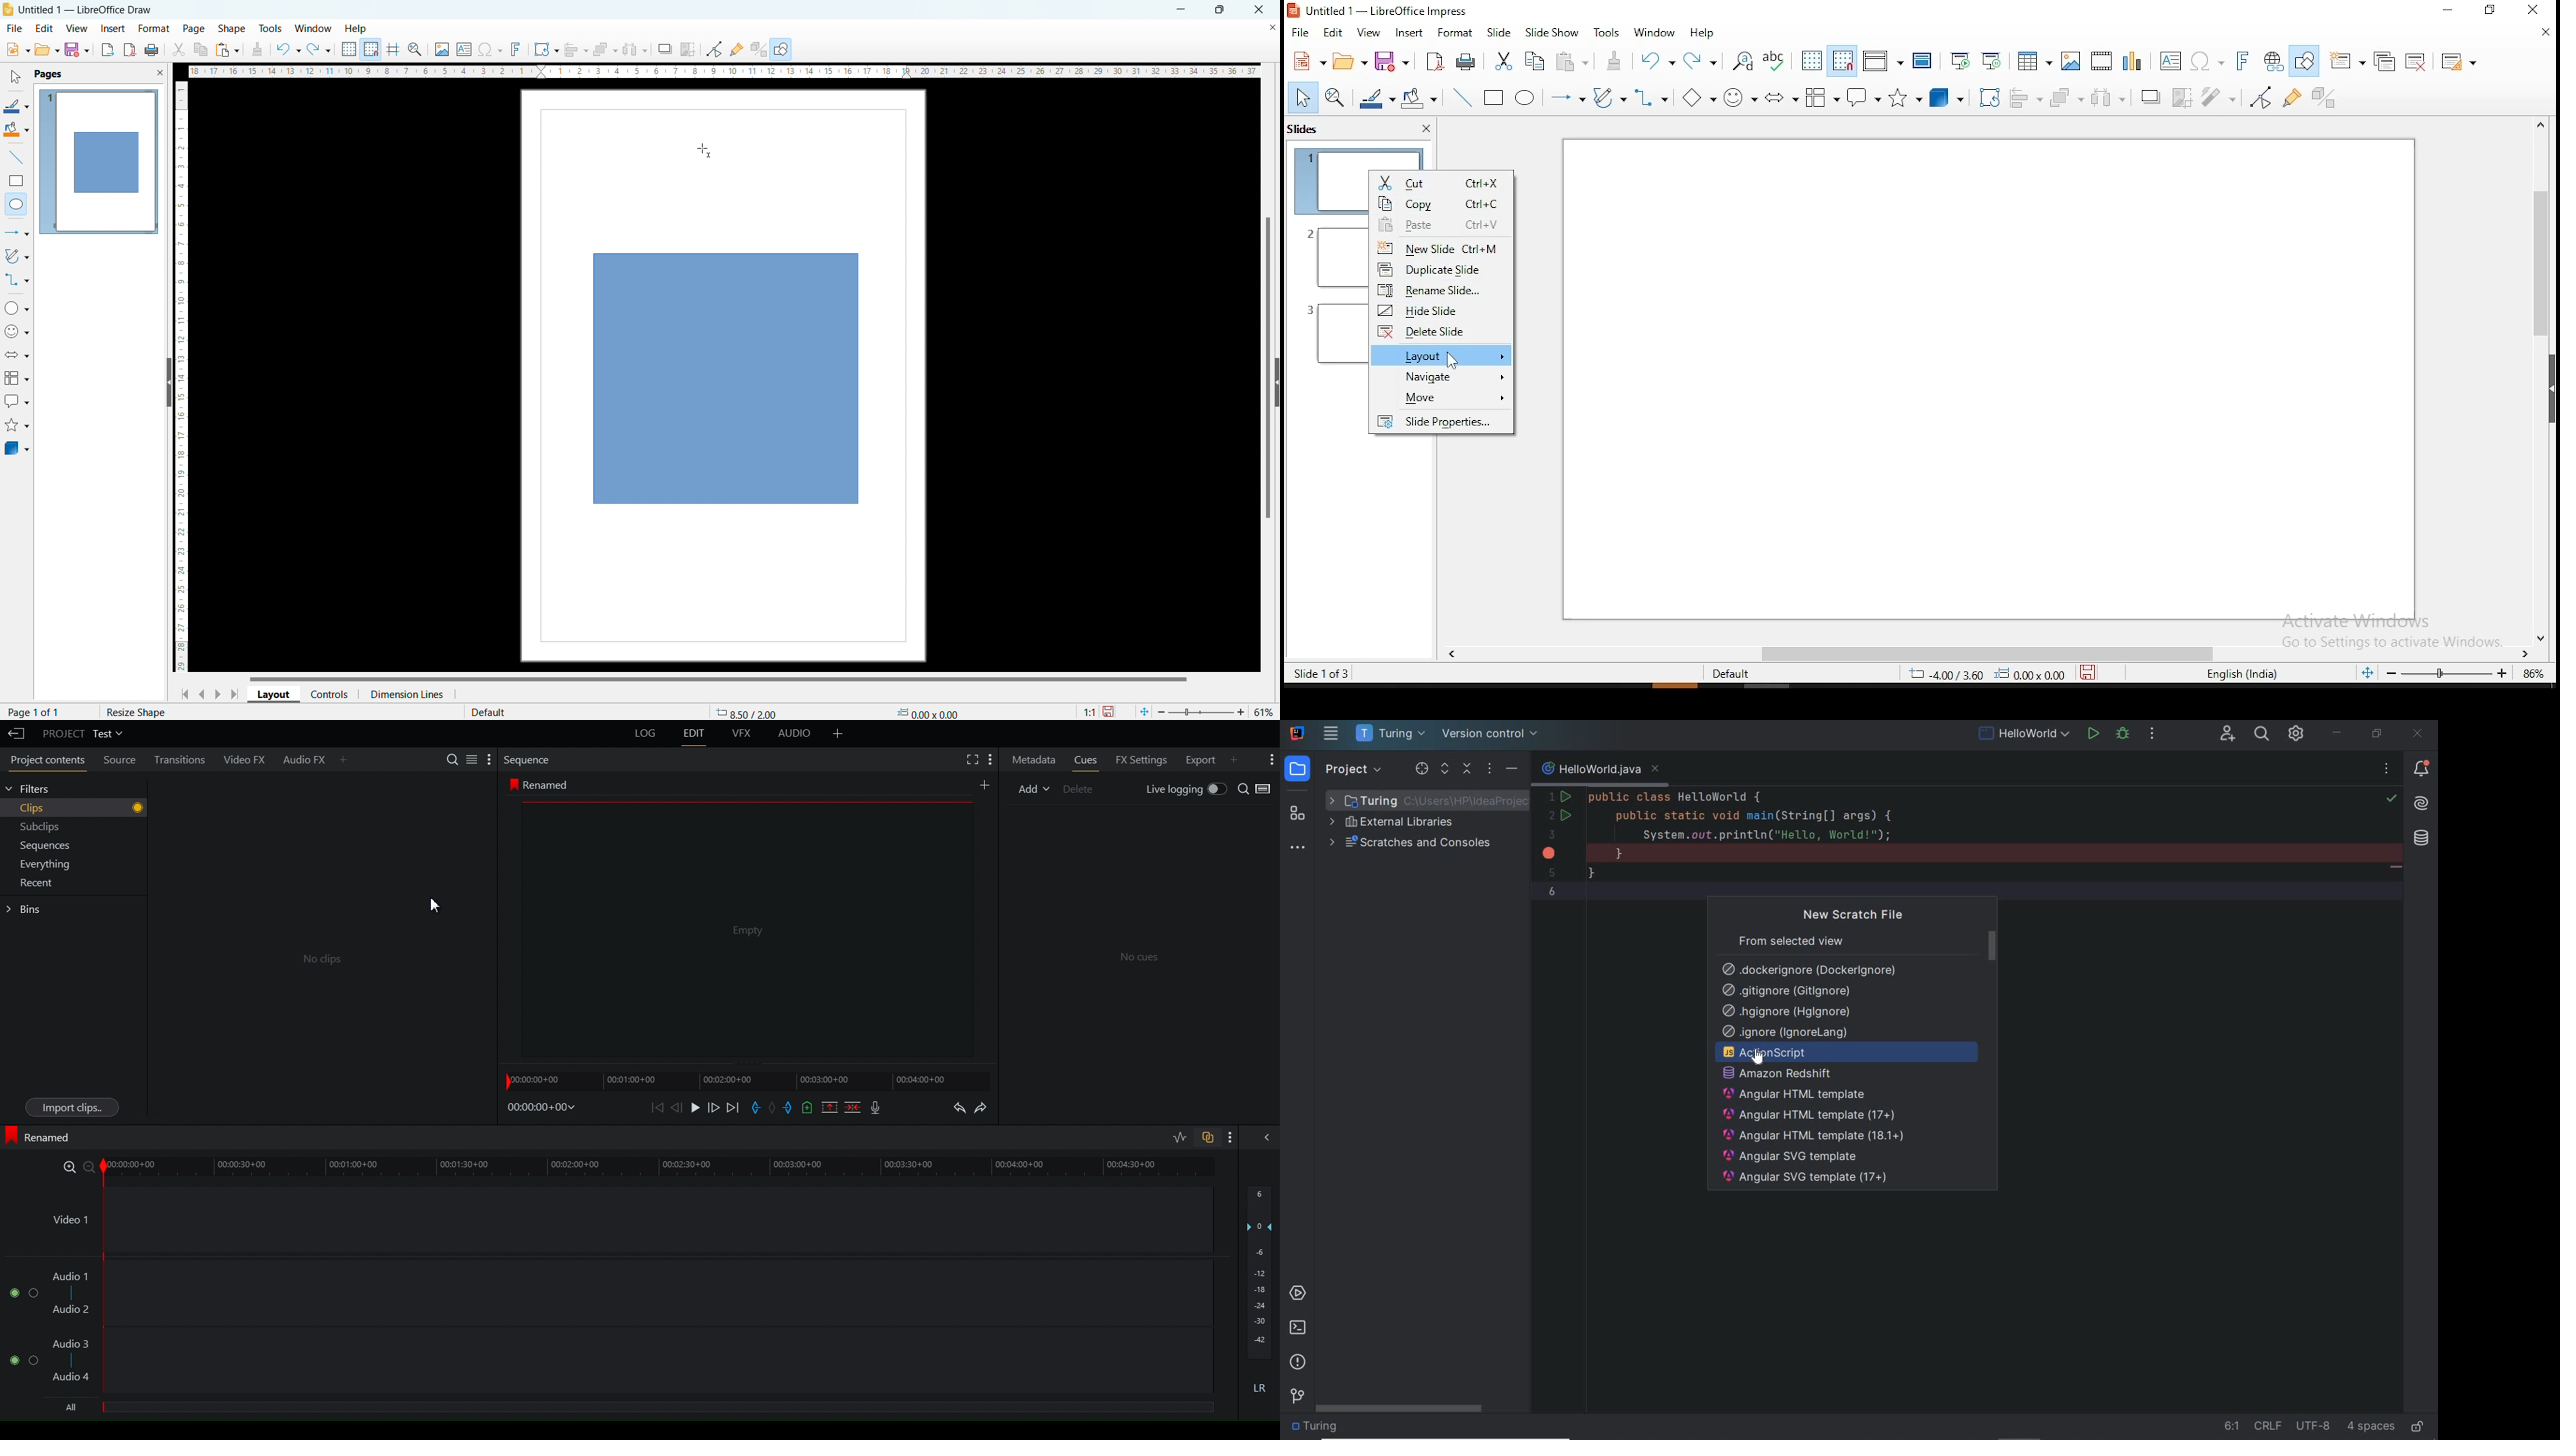 The width and height of the screenshot is (2576, 1456). What do you see at coordinates (153, 29) in the screenshot?
I see `format` at bounding box center [153, 29].